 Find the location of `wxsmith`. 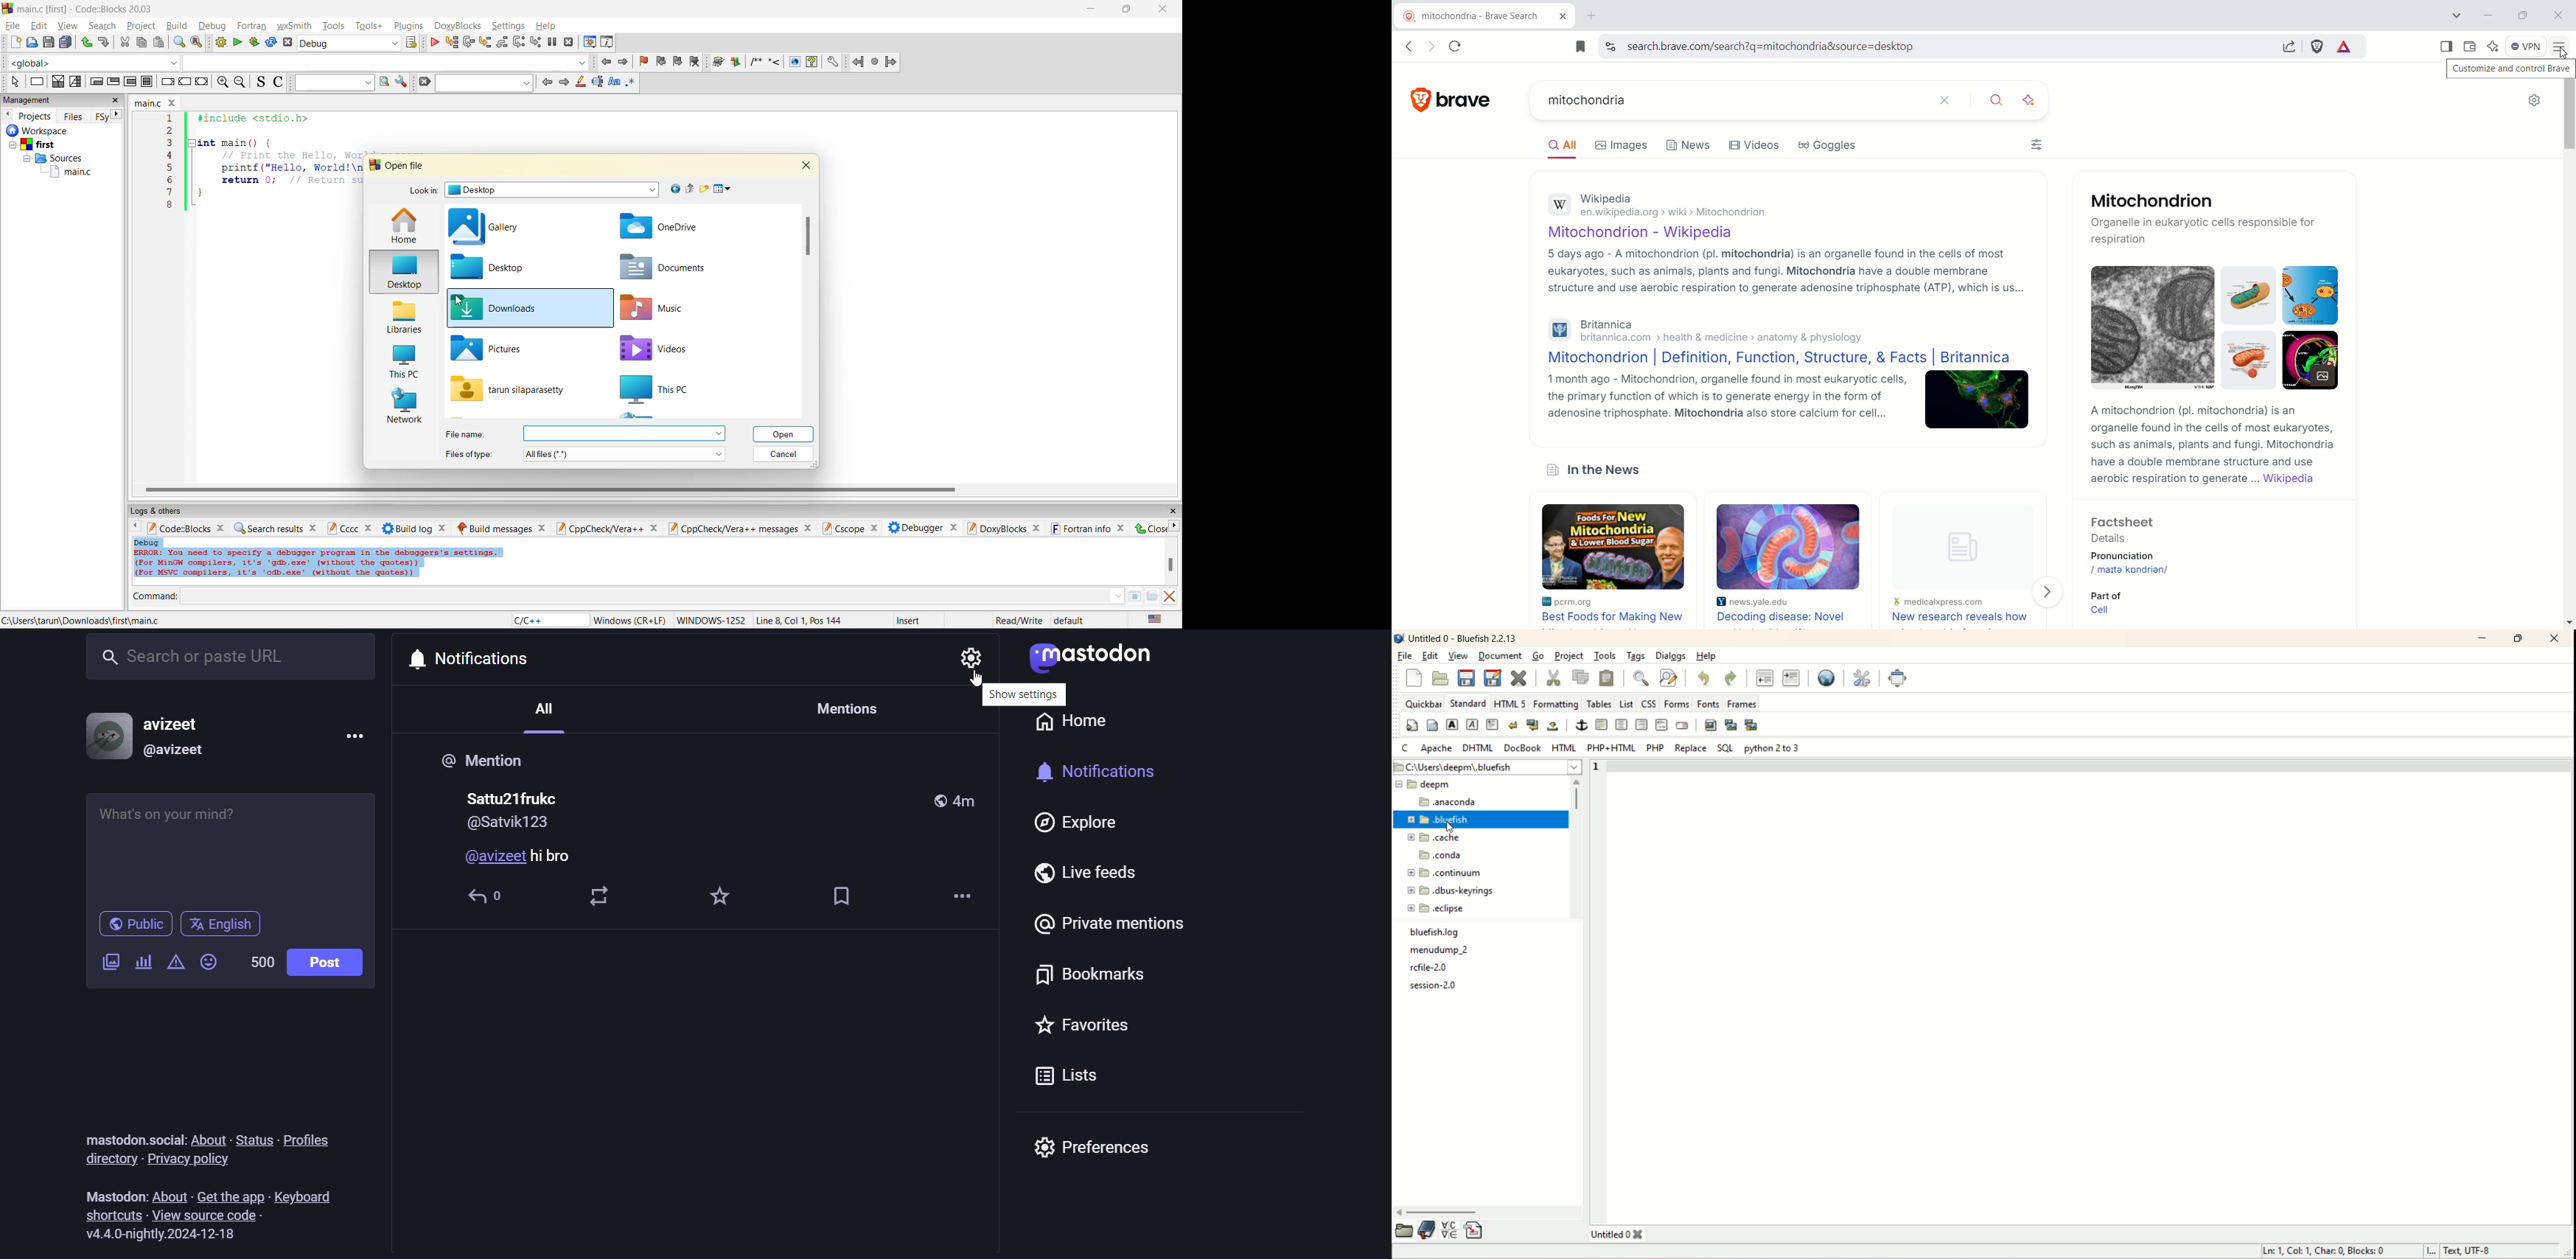

wxsmith is located at coordinates (295, 26).